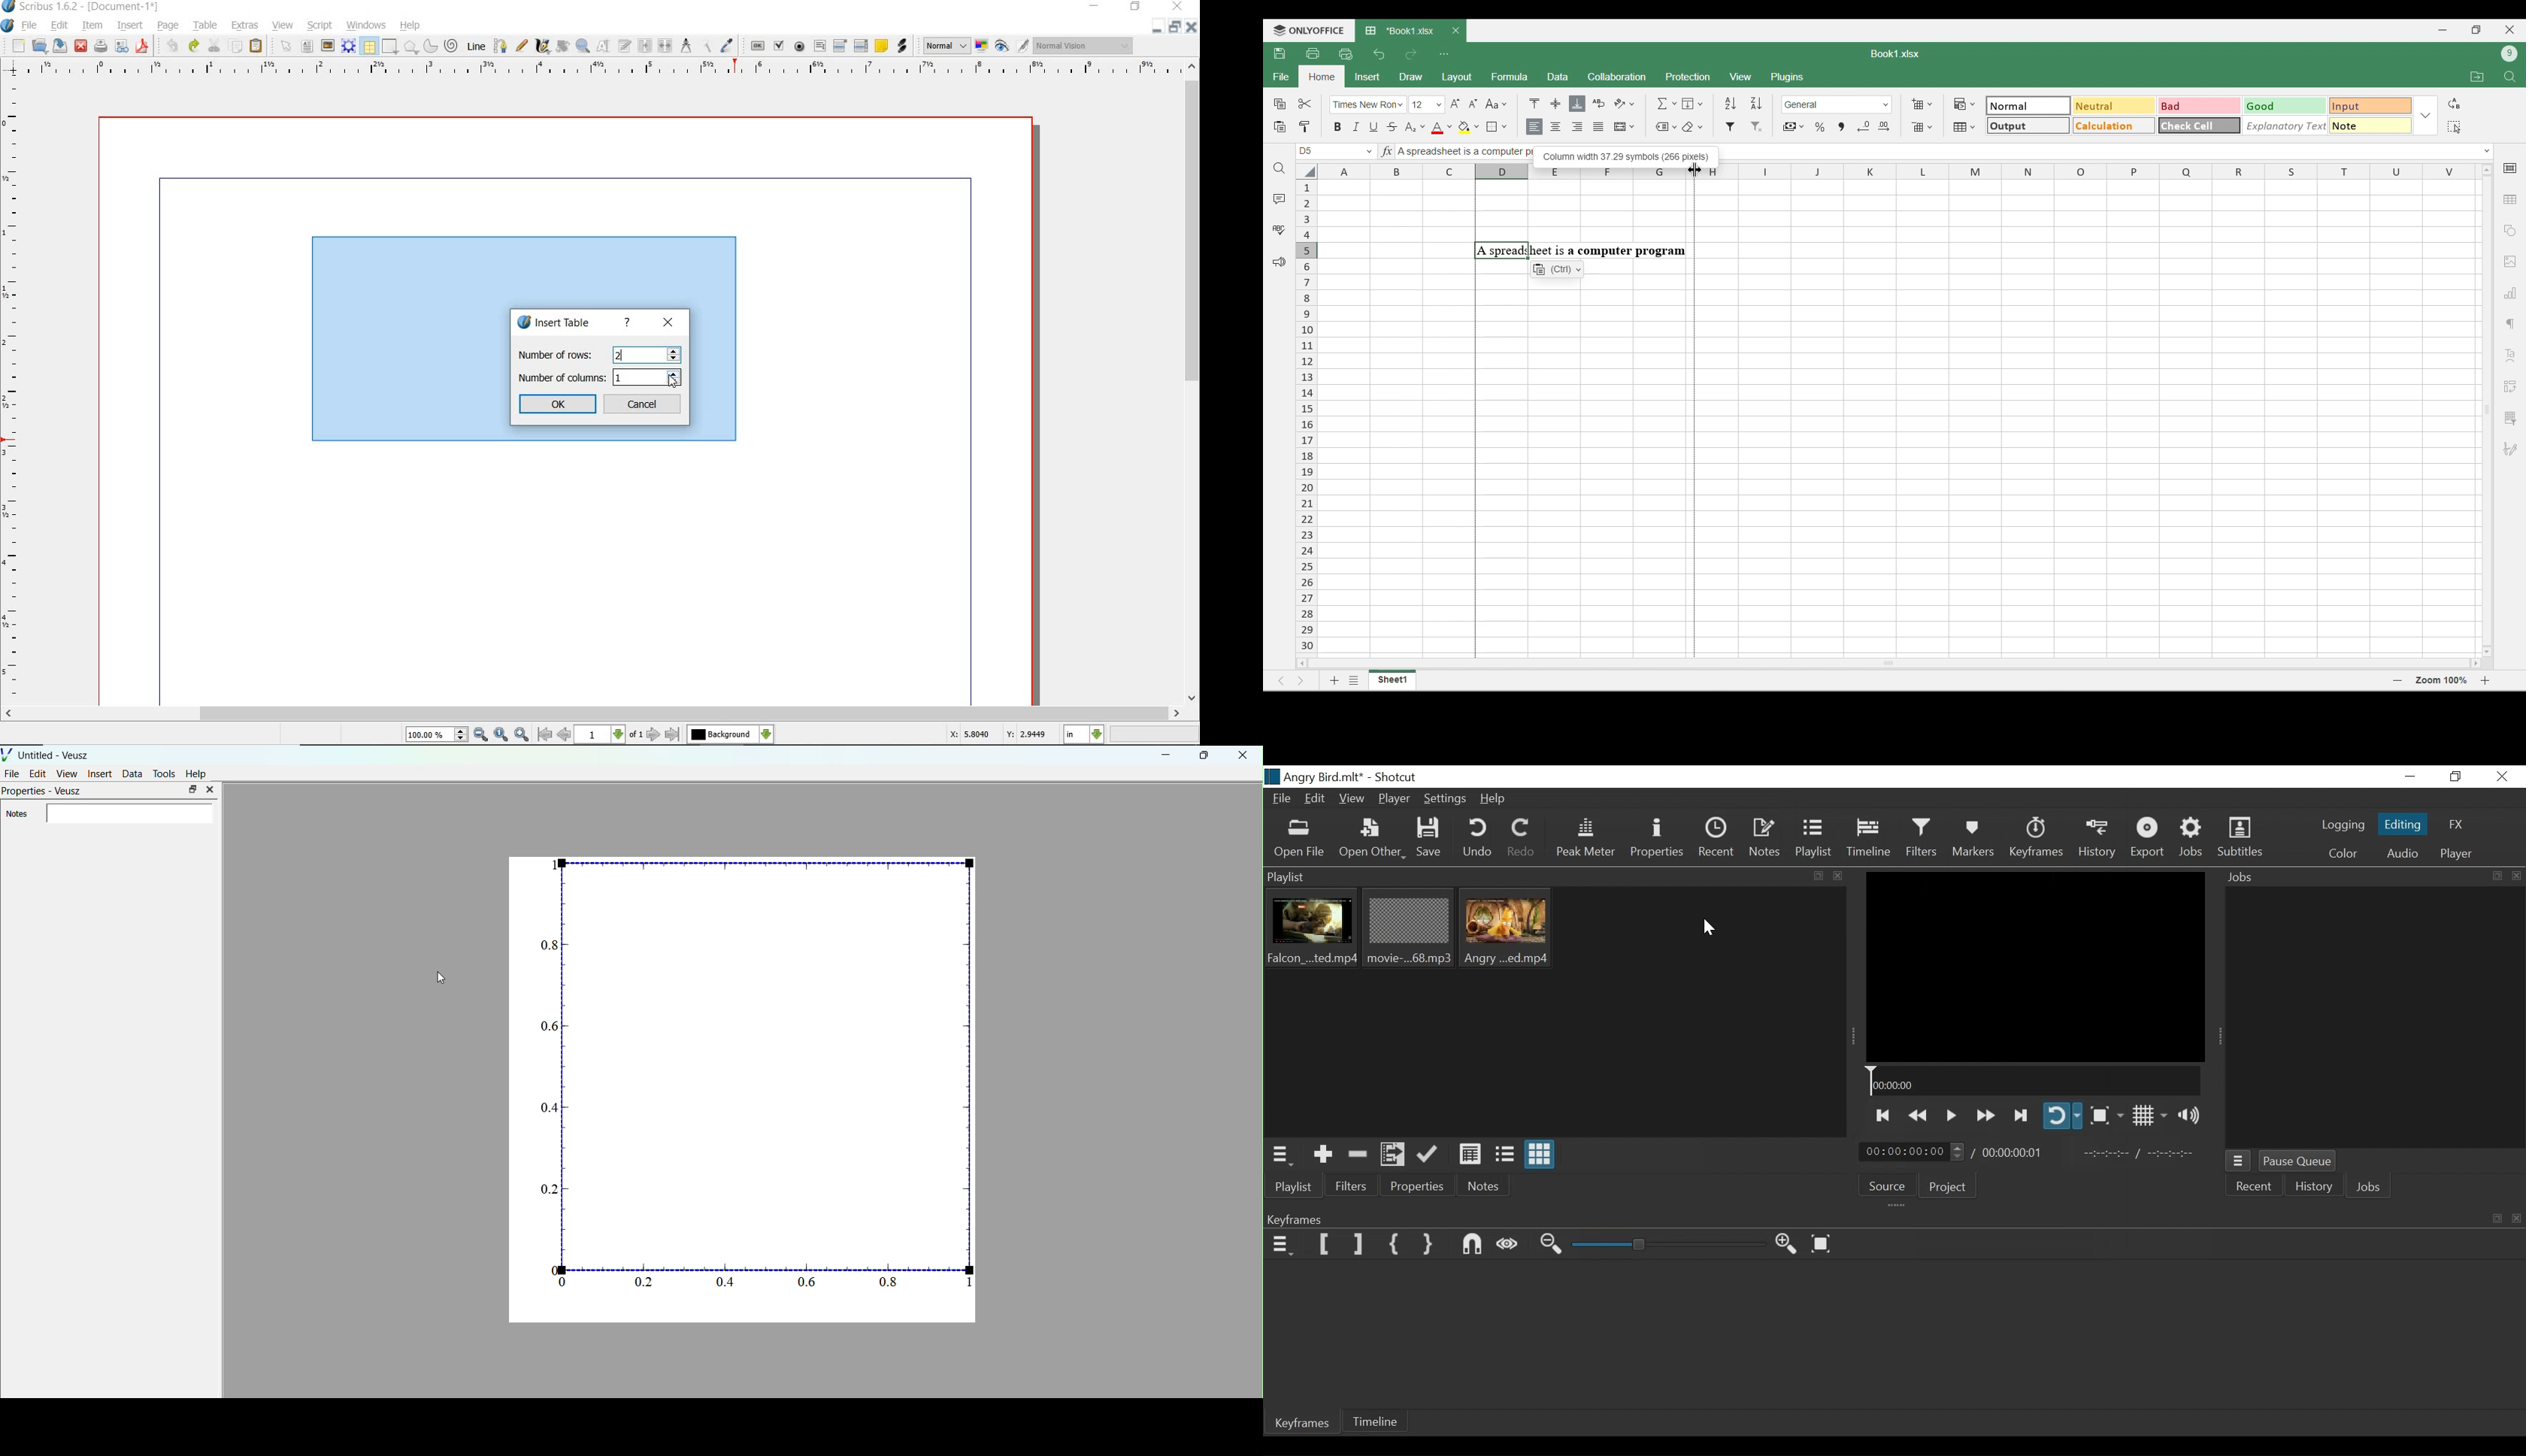 This screenshot has height=1456, width=2548. I want to click on FX, so click(2460, 823).